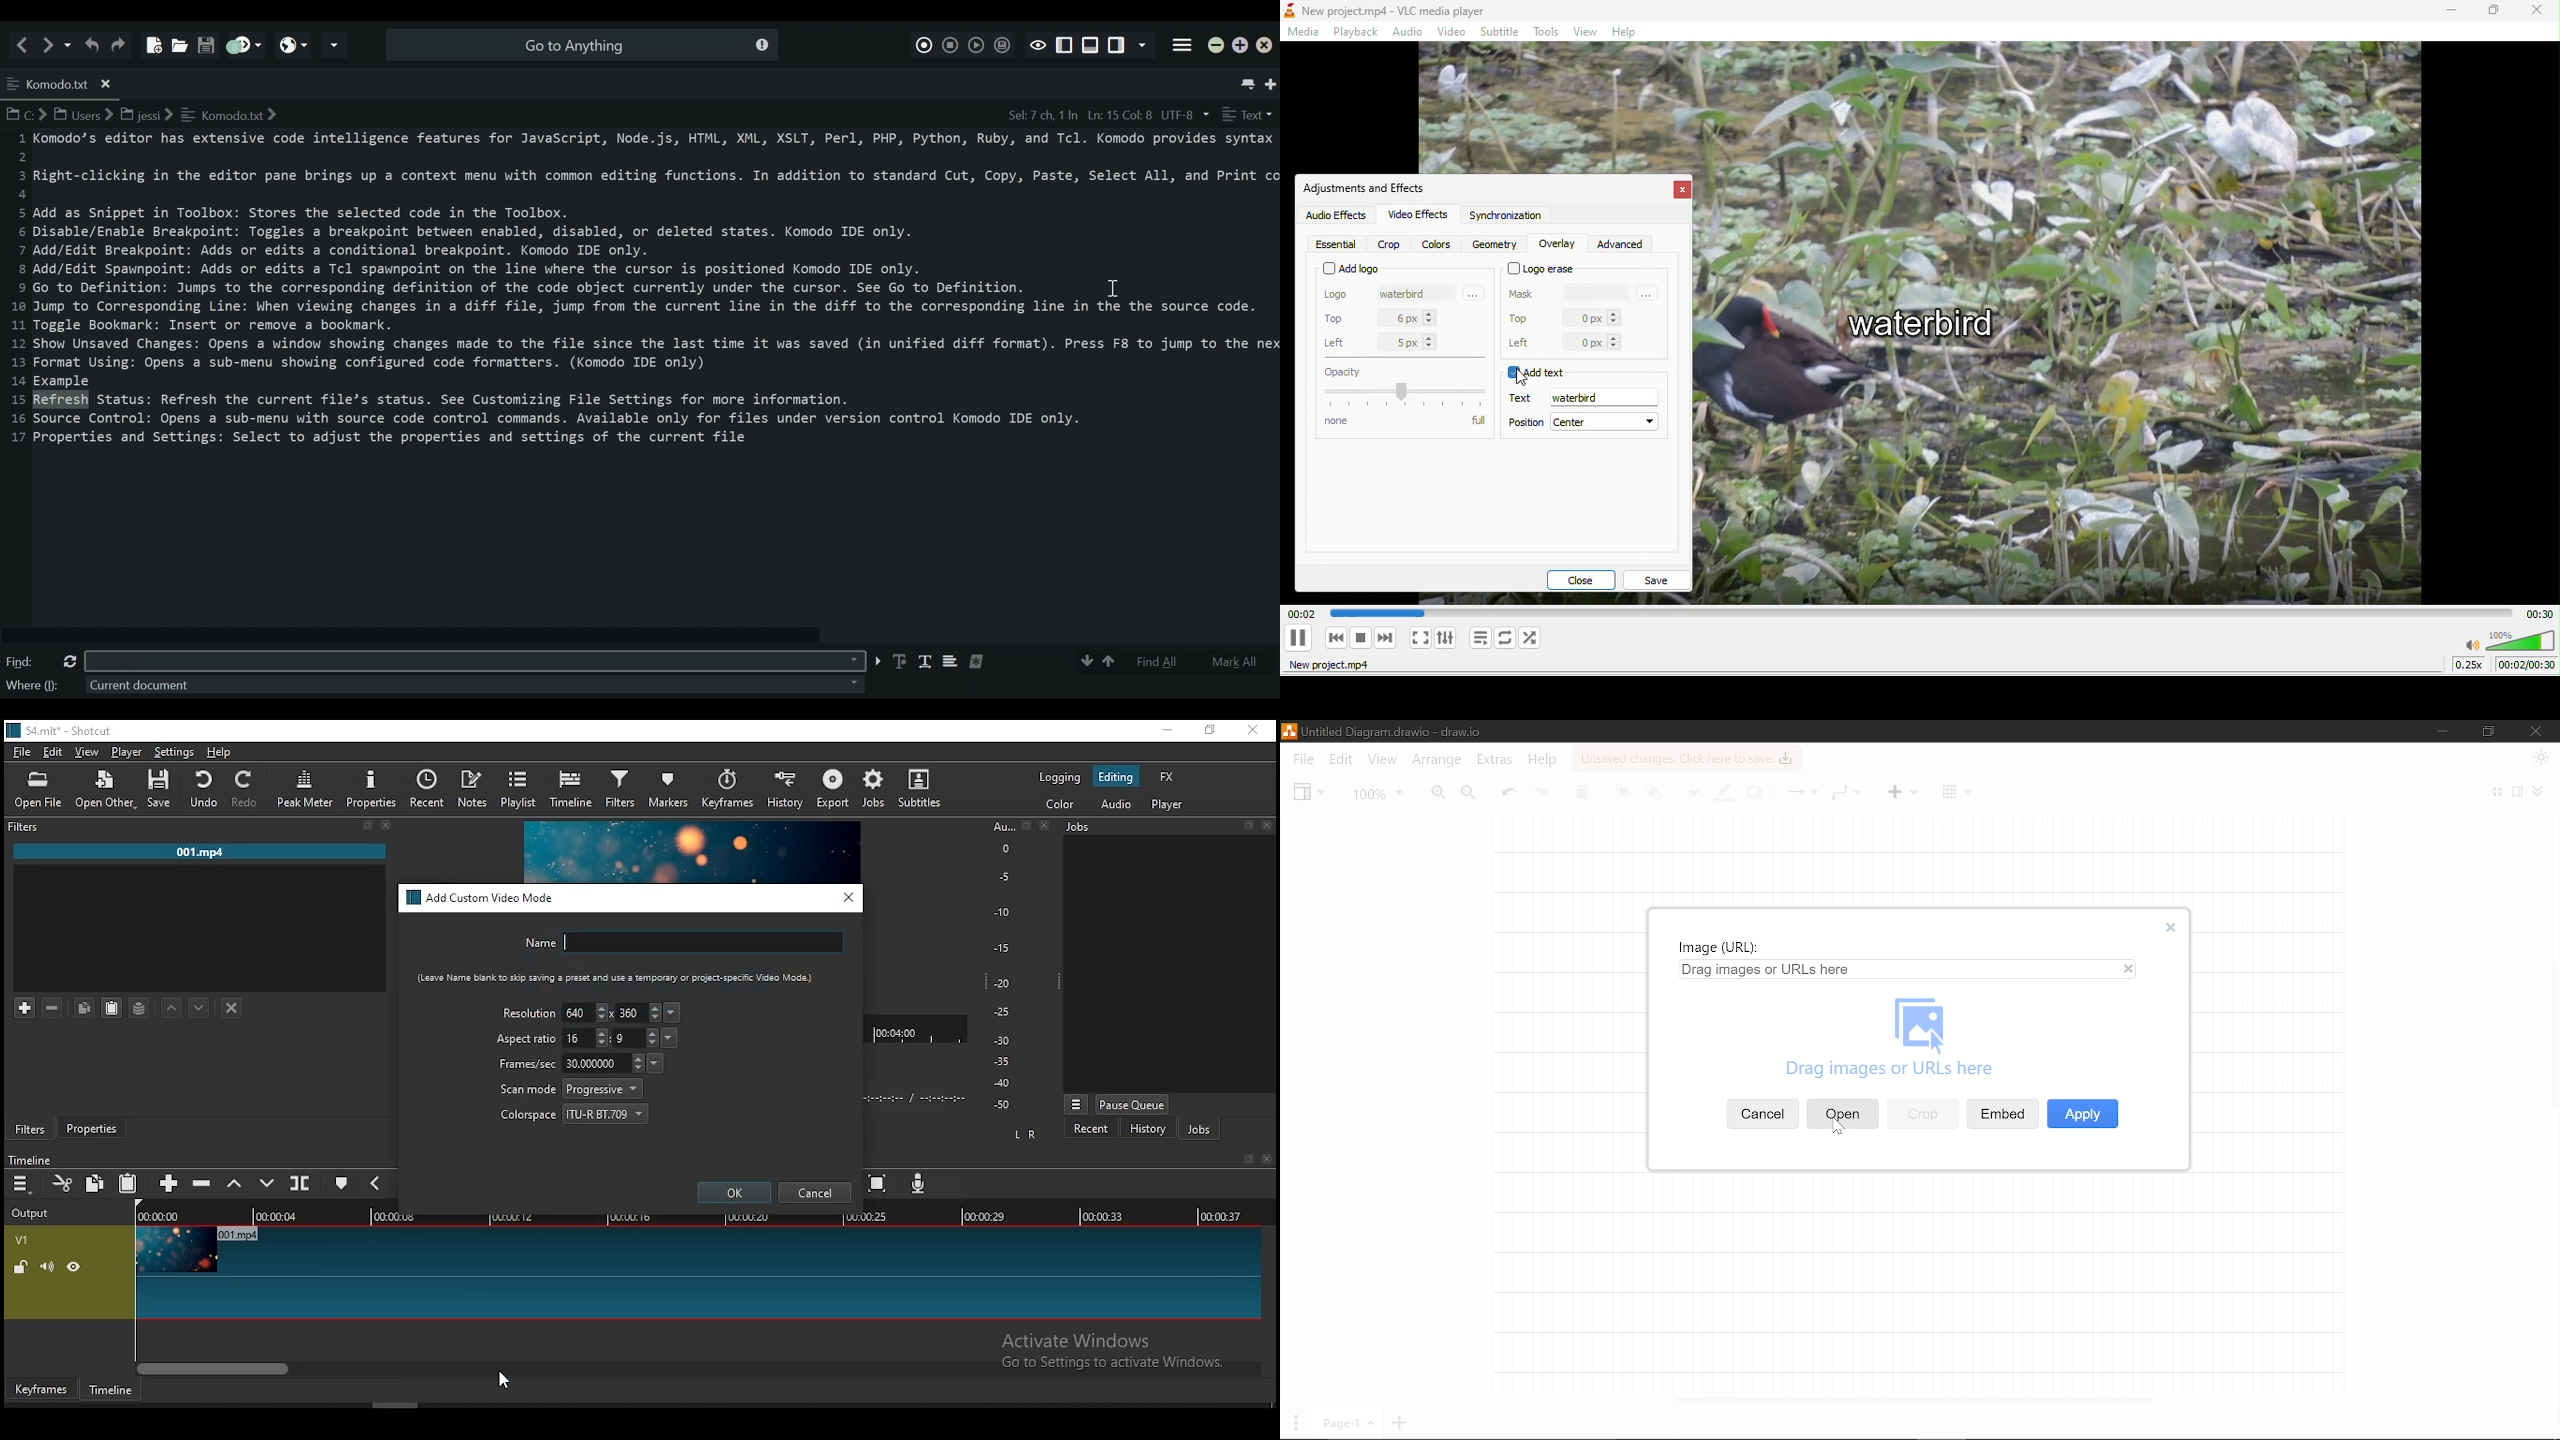 The width and height of the screenshot is (2576, 1456). I want to click on -10, so click(1000, 912).